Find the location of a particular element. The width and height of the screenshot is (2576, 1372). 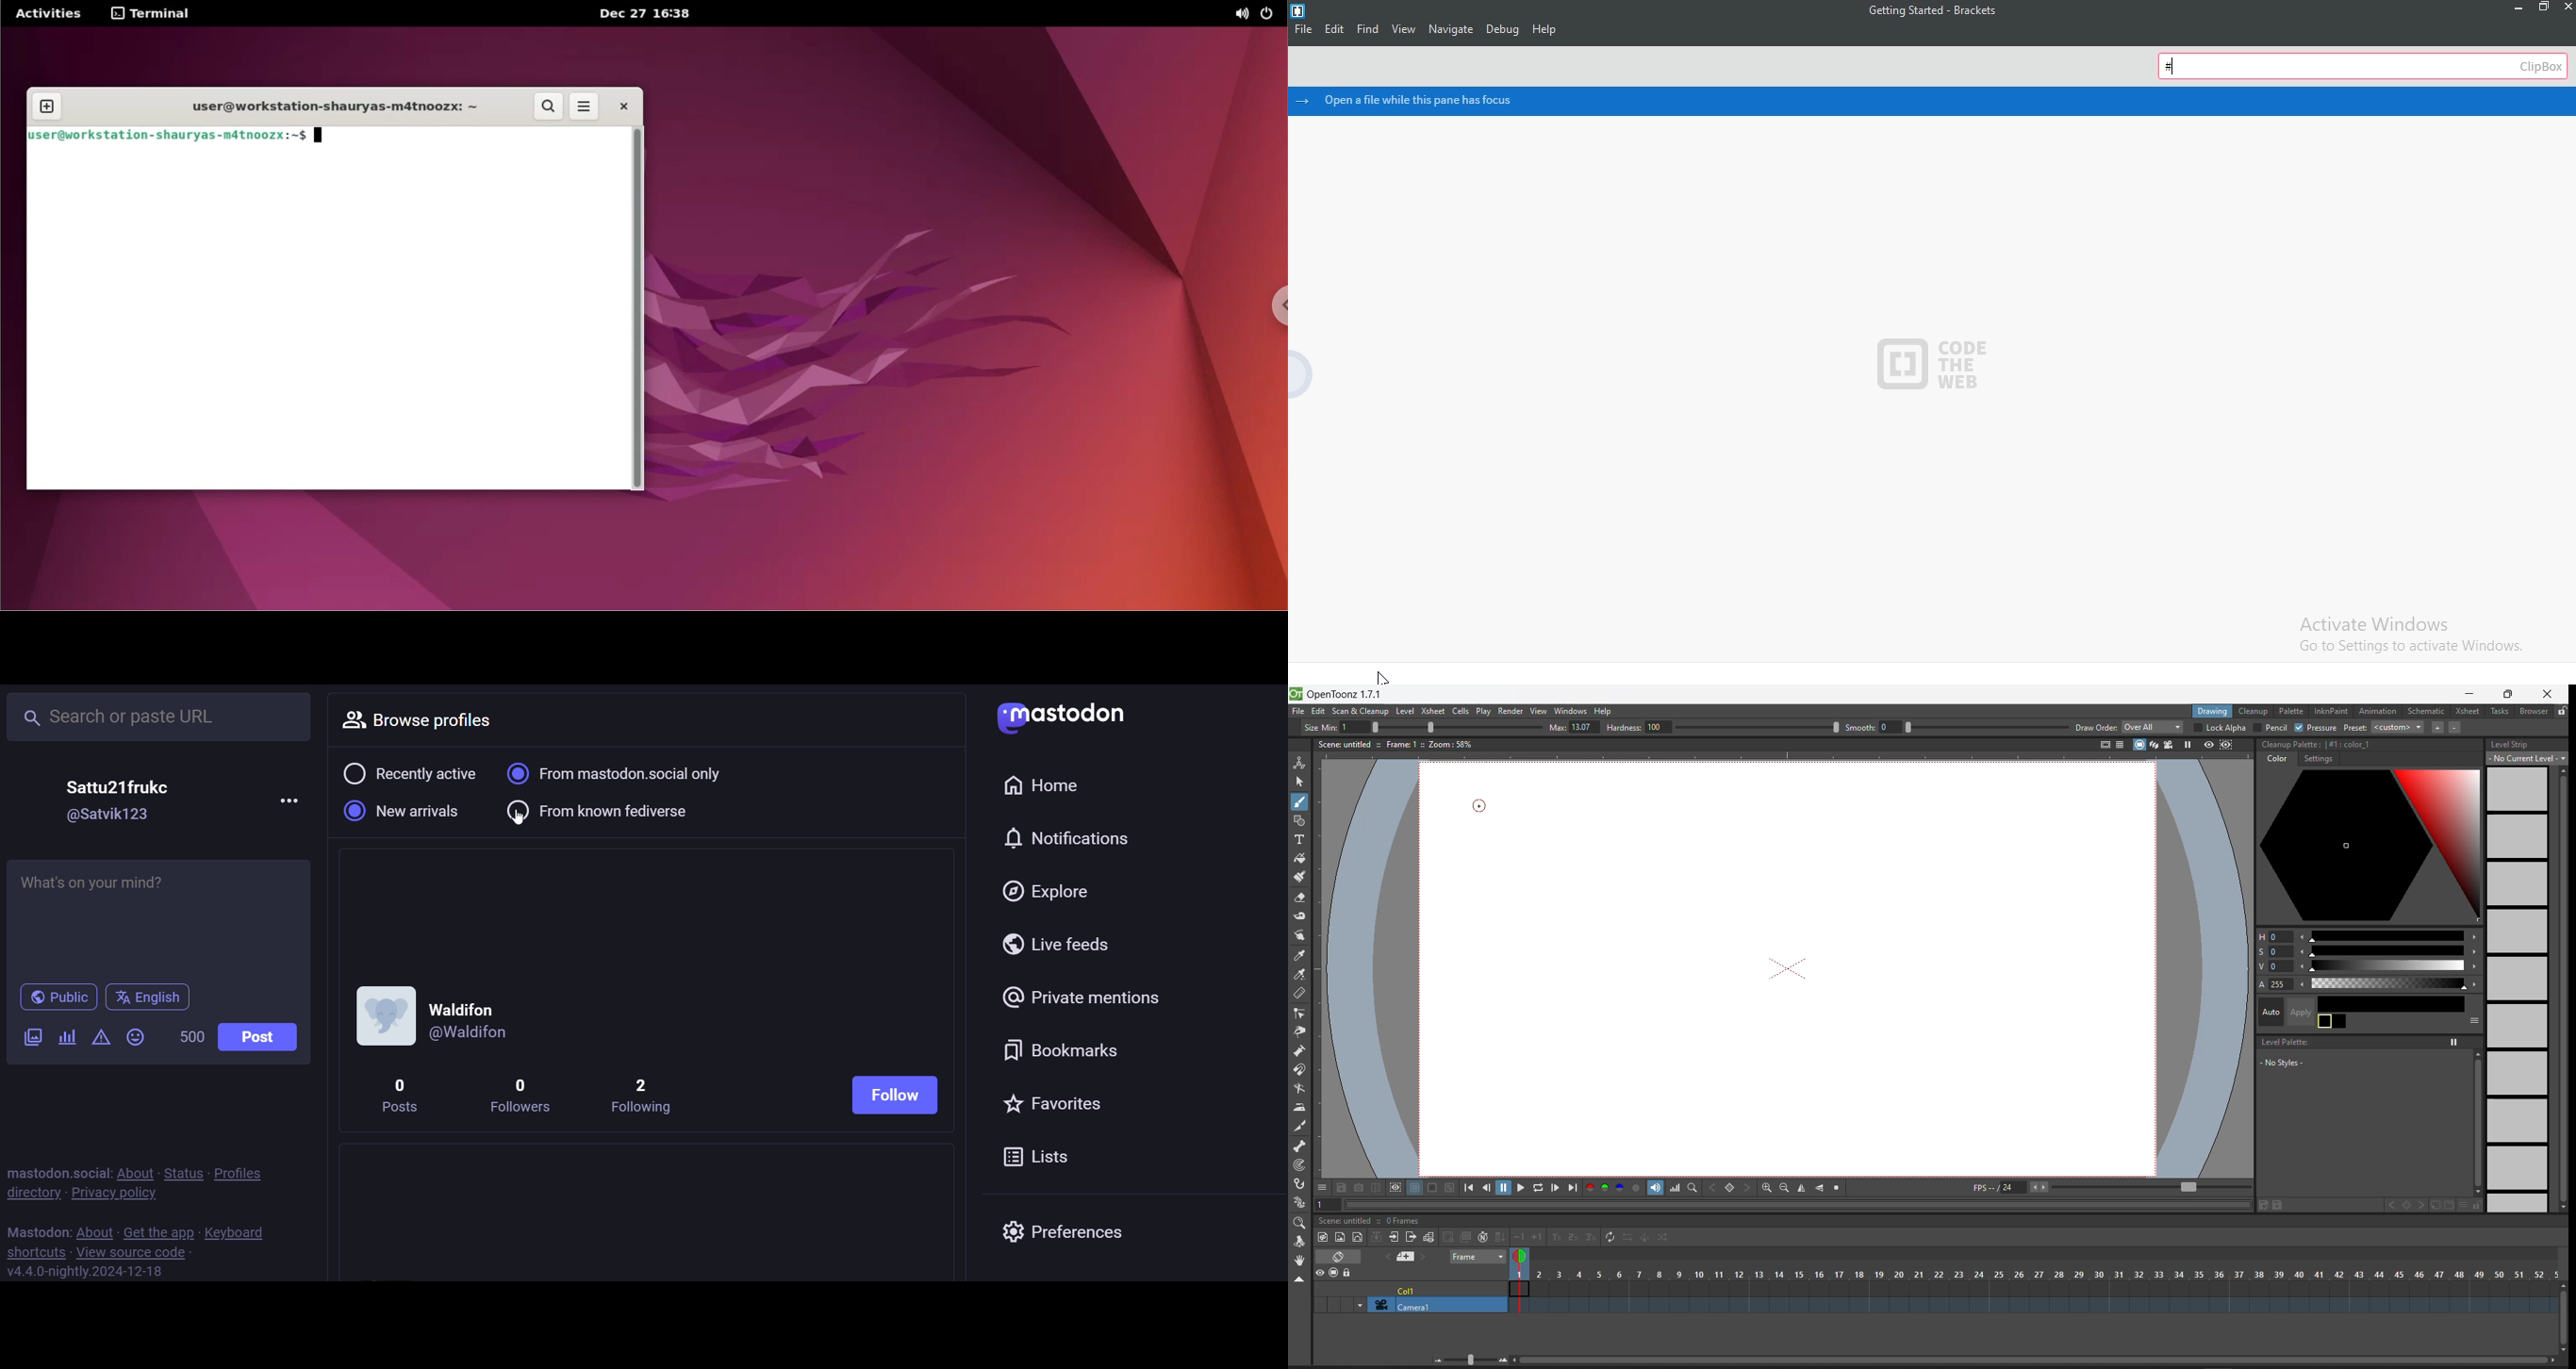

image/video is located at coordinates (31, 1036).